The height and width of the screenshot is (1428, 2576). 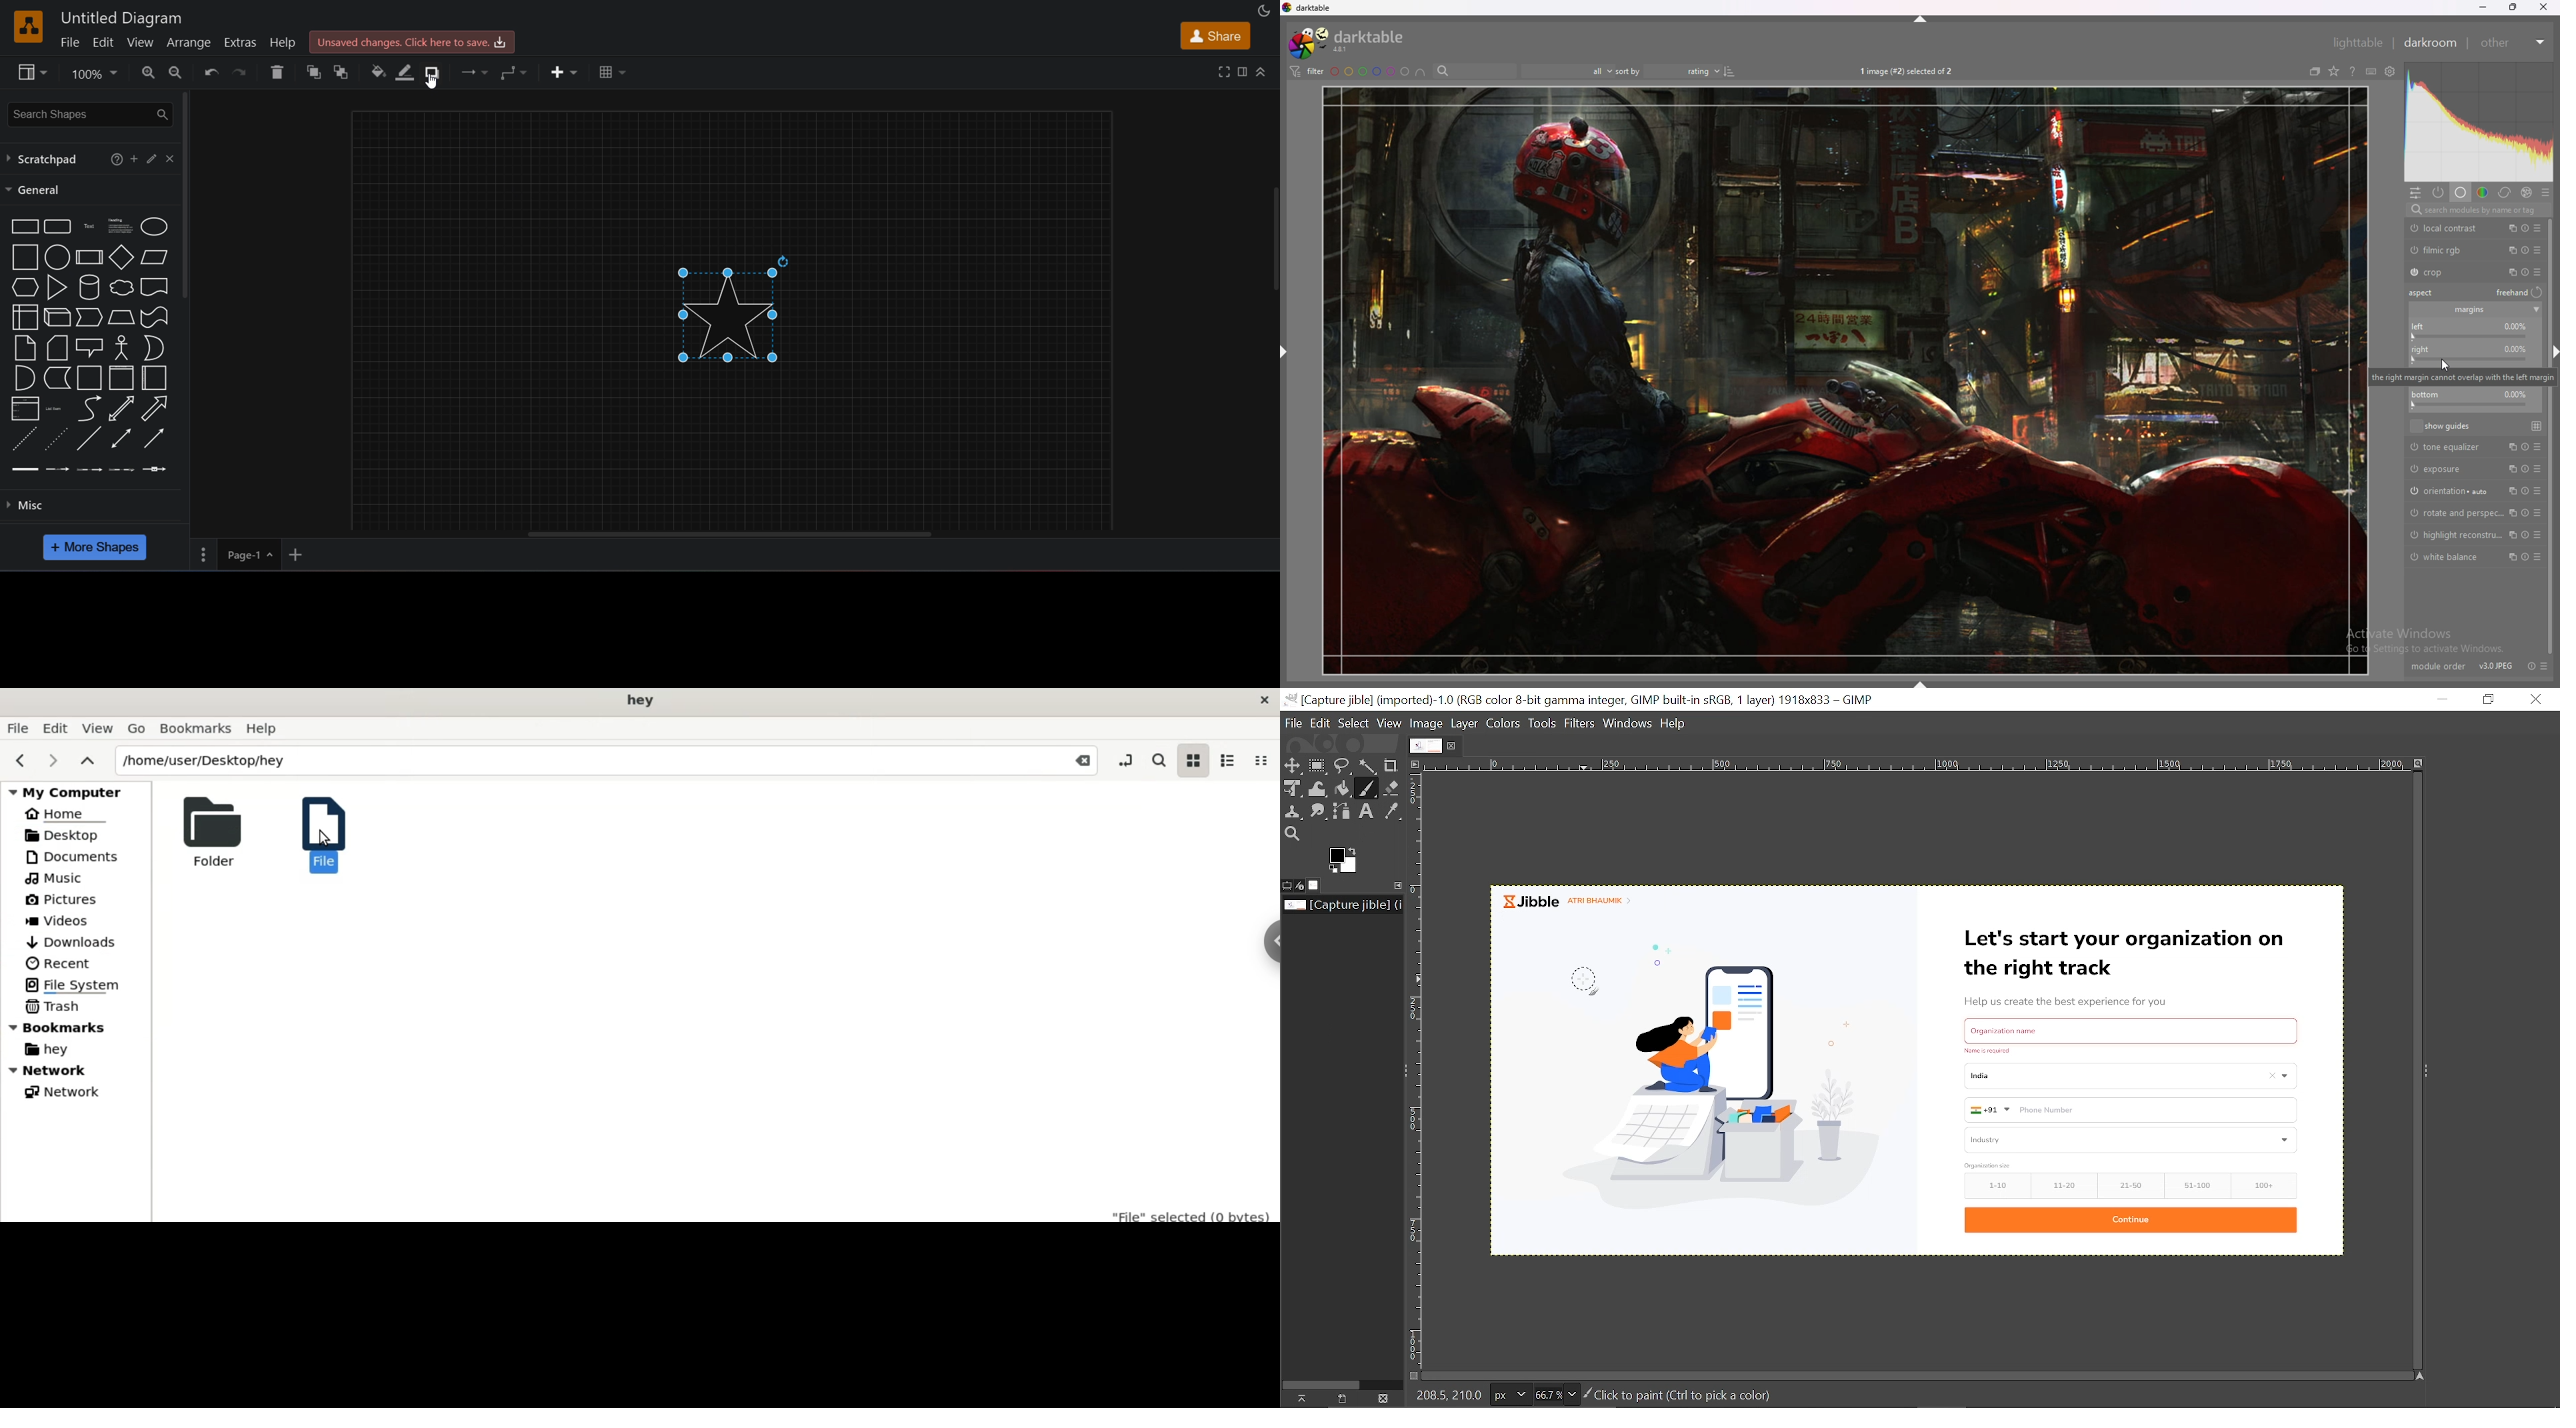 What do you see at coordinates (55, 410) in the screenshot?
I see `text list` at bounding box center [55, 410].